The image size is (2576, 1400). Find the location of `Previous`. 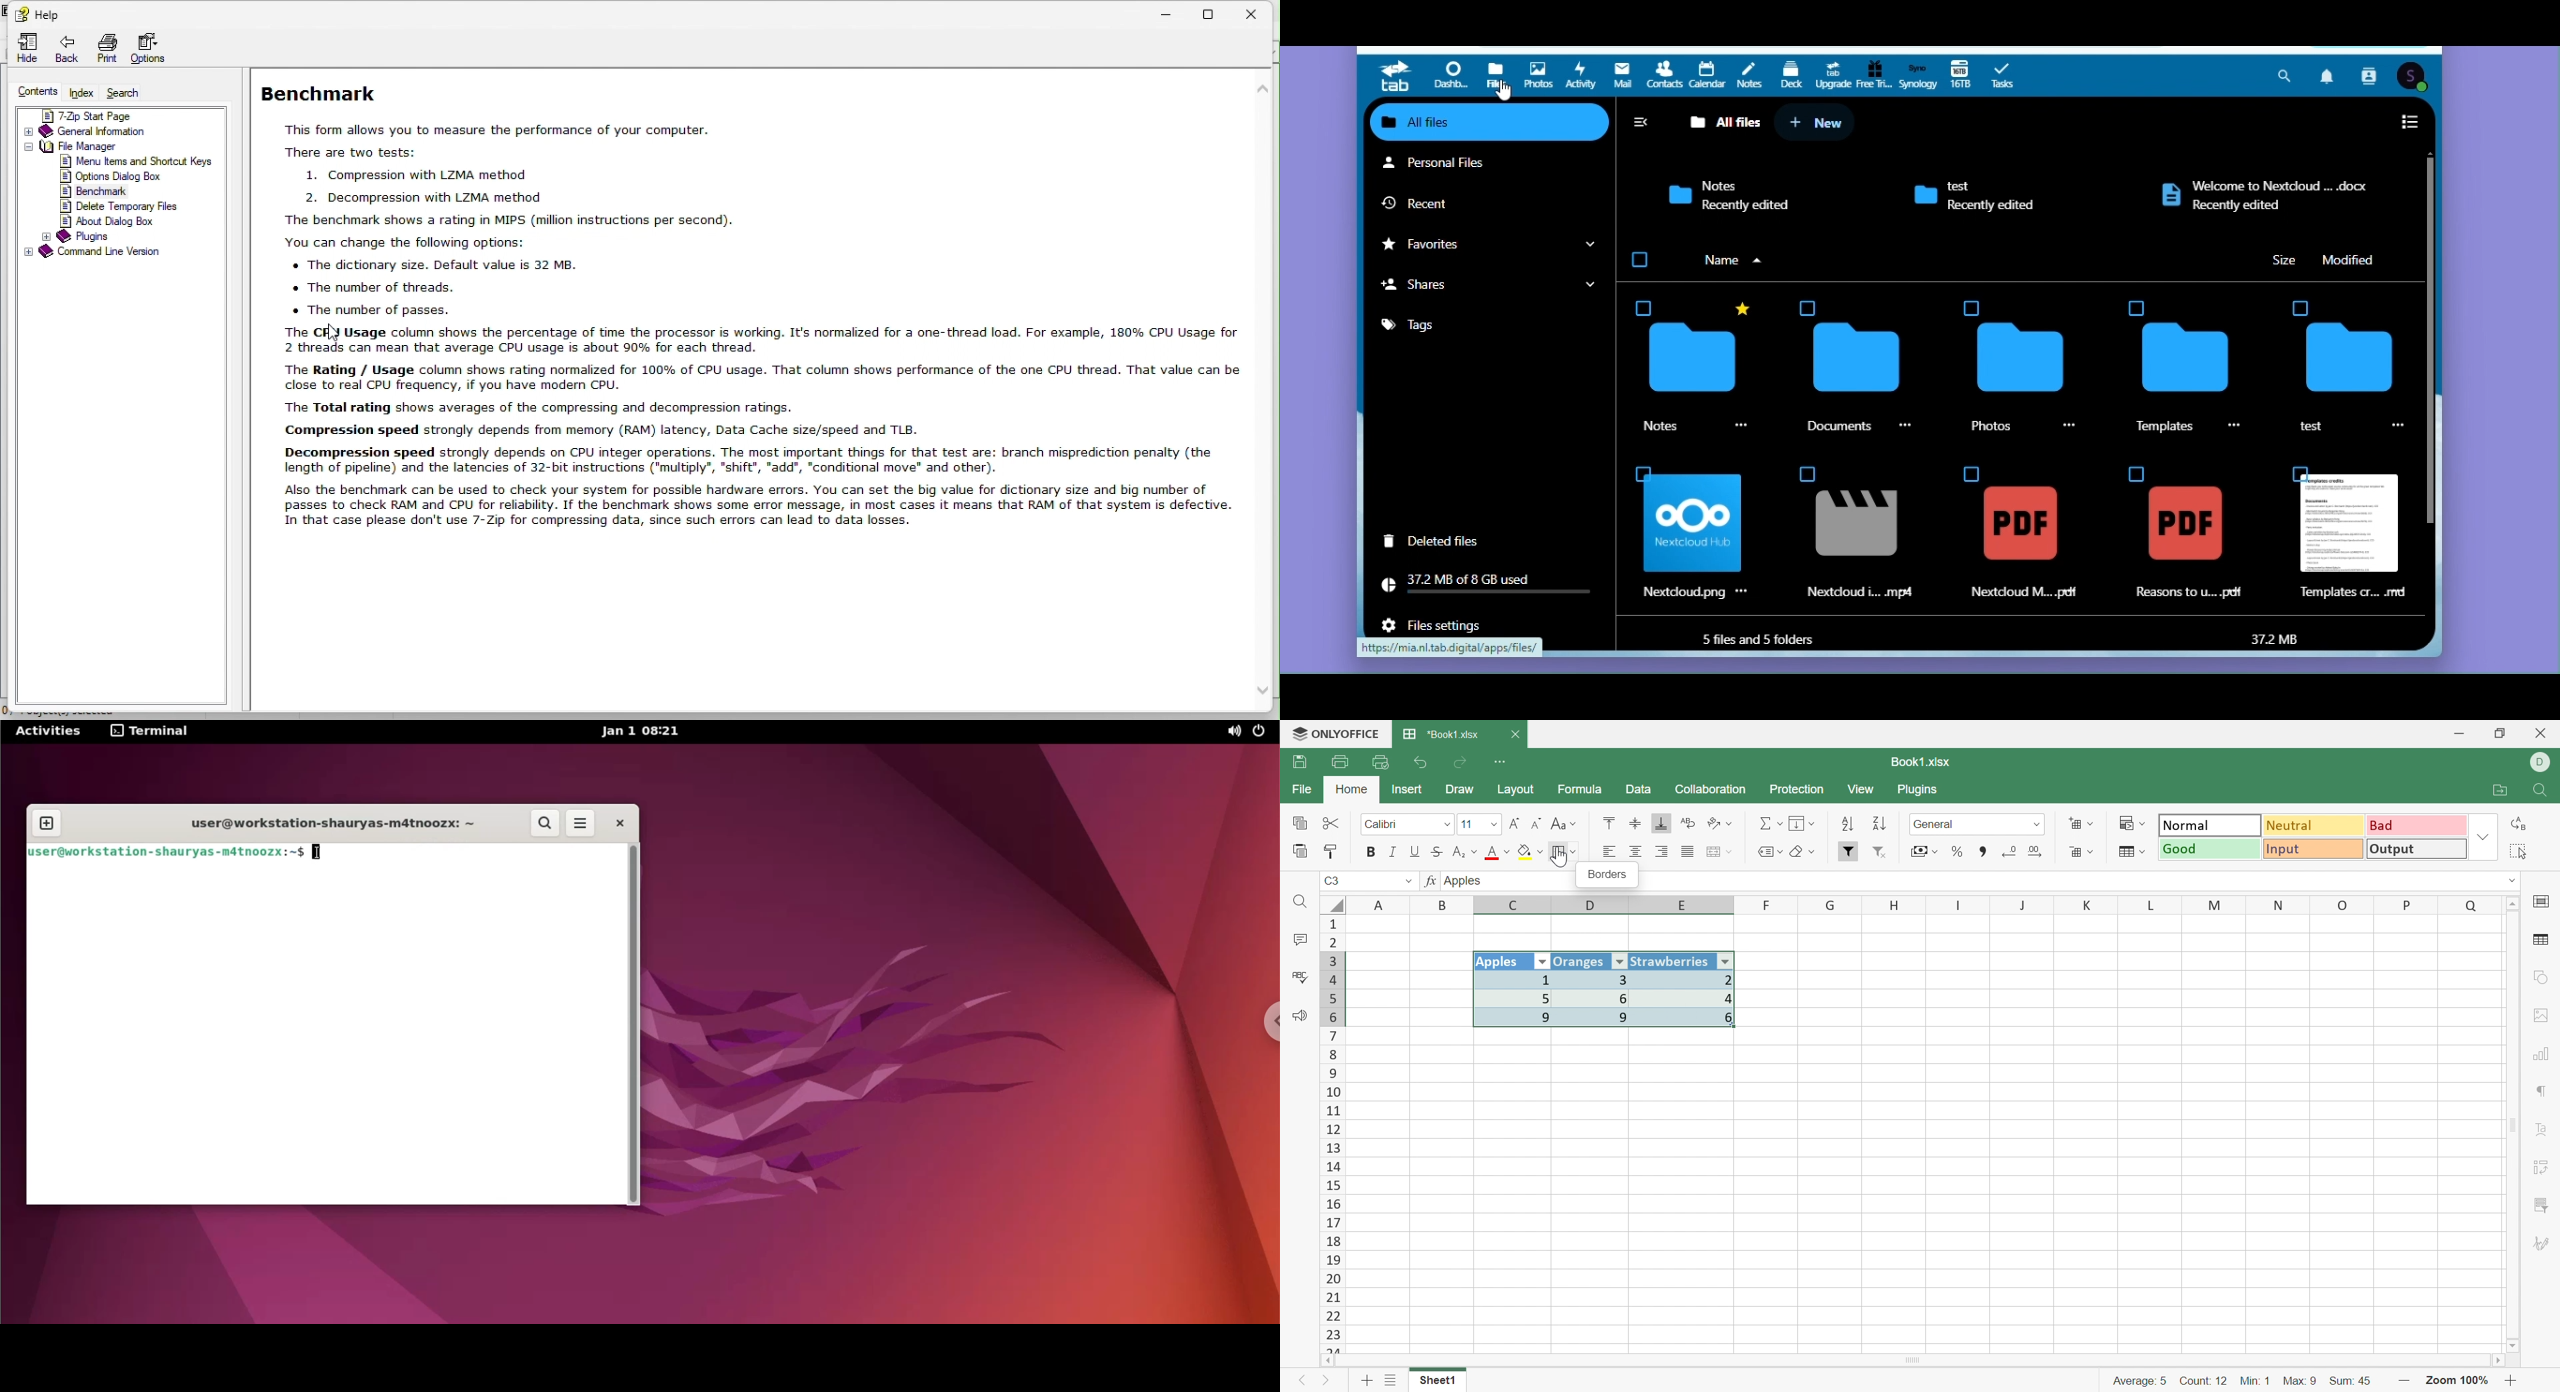

Previous is located at coordinates (1301, 1383).